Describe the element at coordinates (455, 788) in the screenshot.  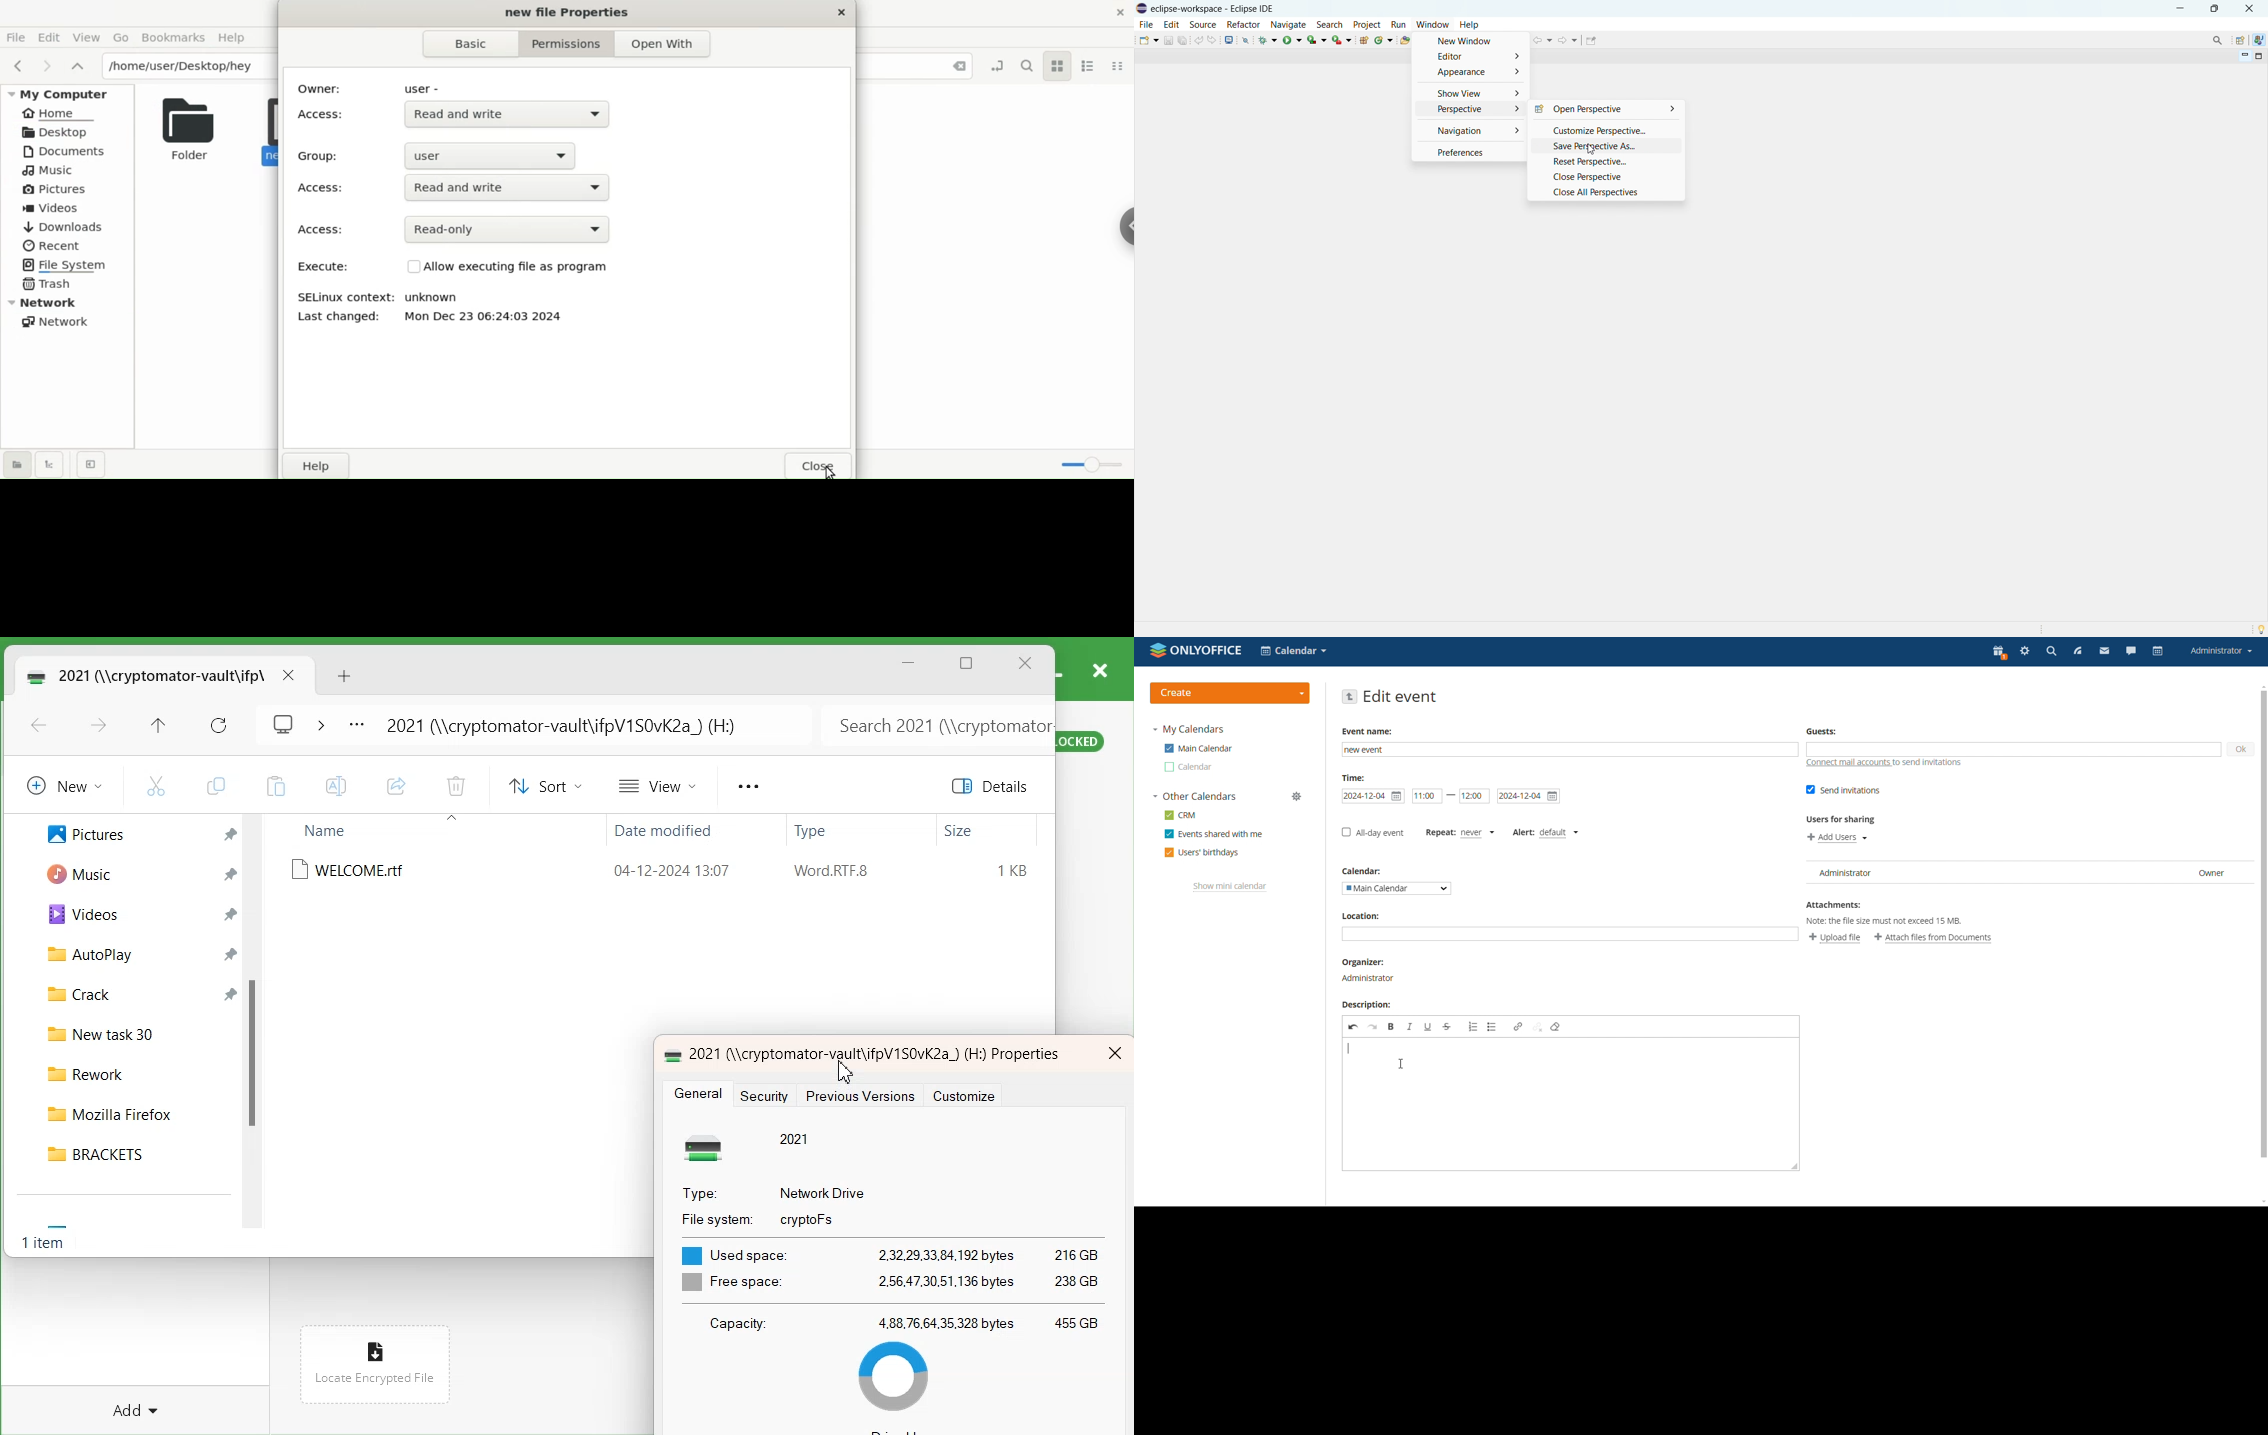
I see `Delete` at that location.